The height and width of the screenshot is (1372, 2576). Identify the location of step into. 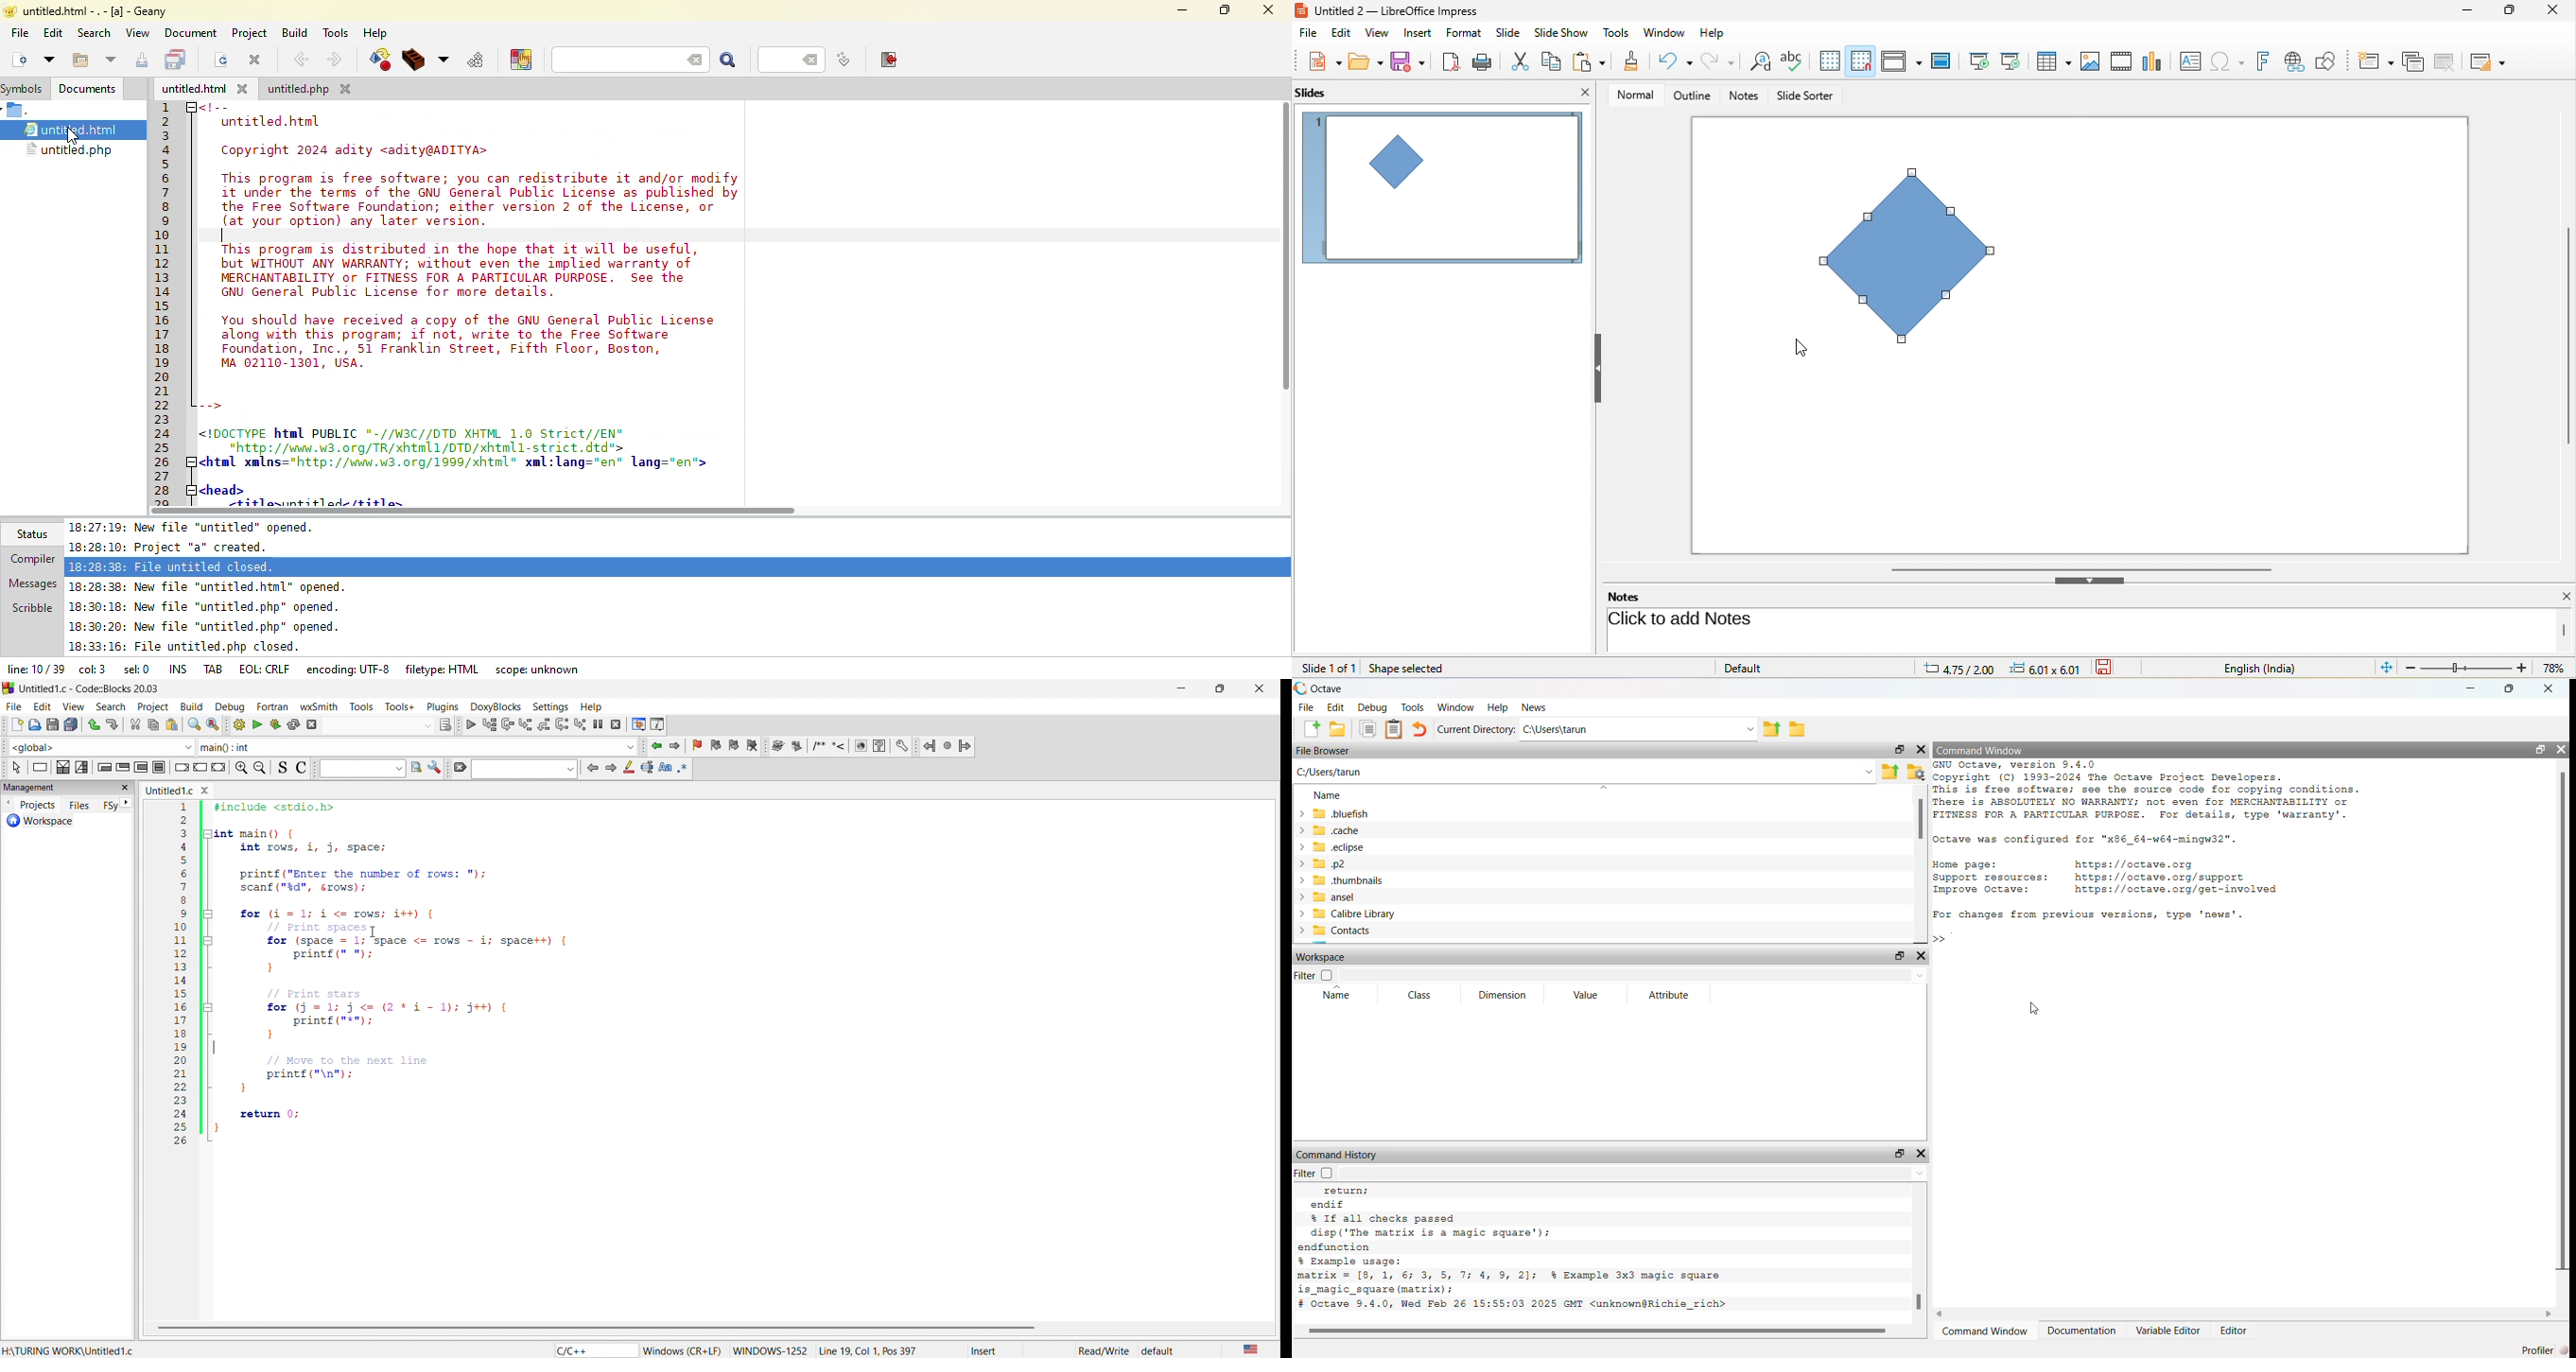
(526, 724).